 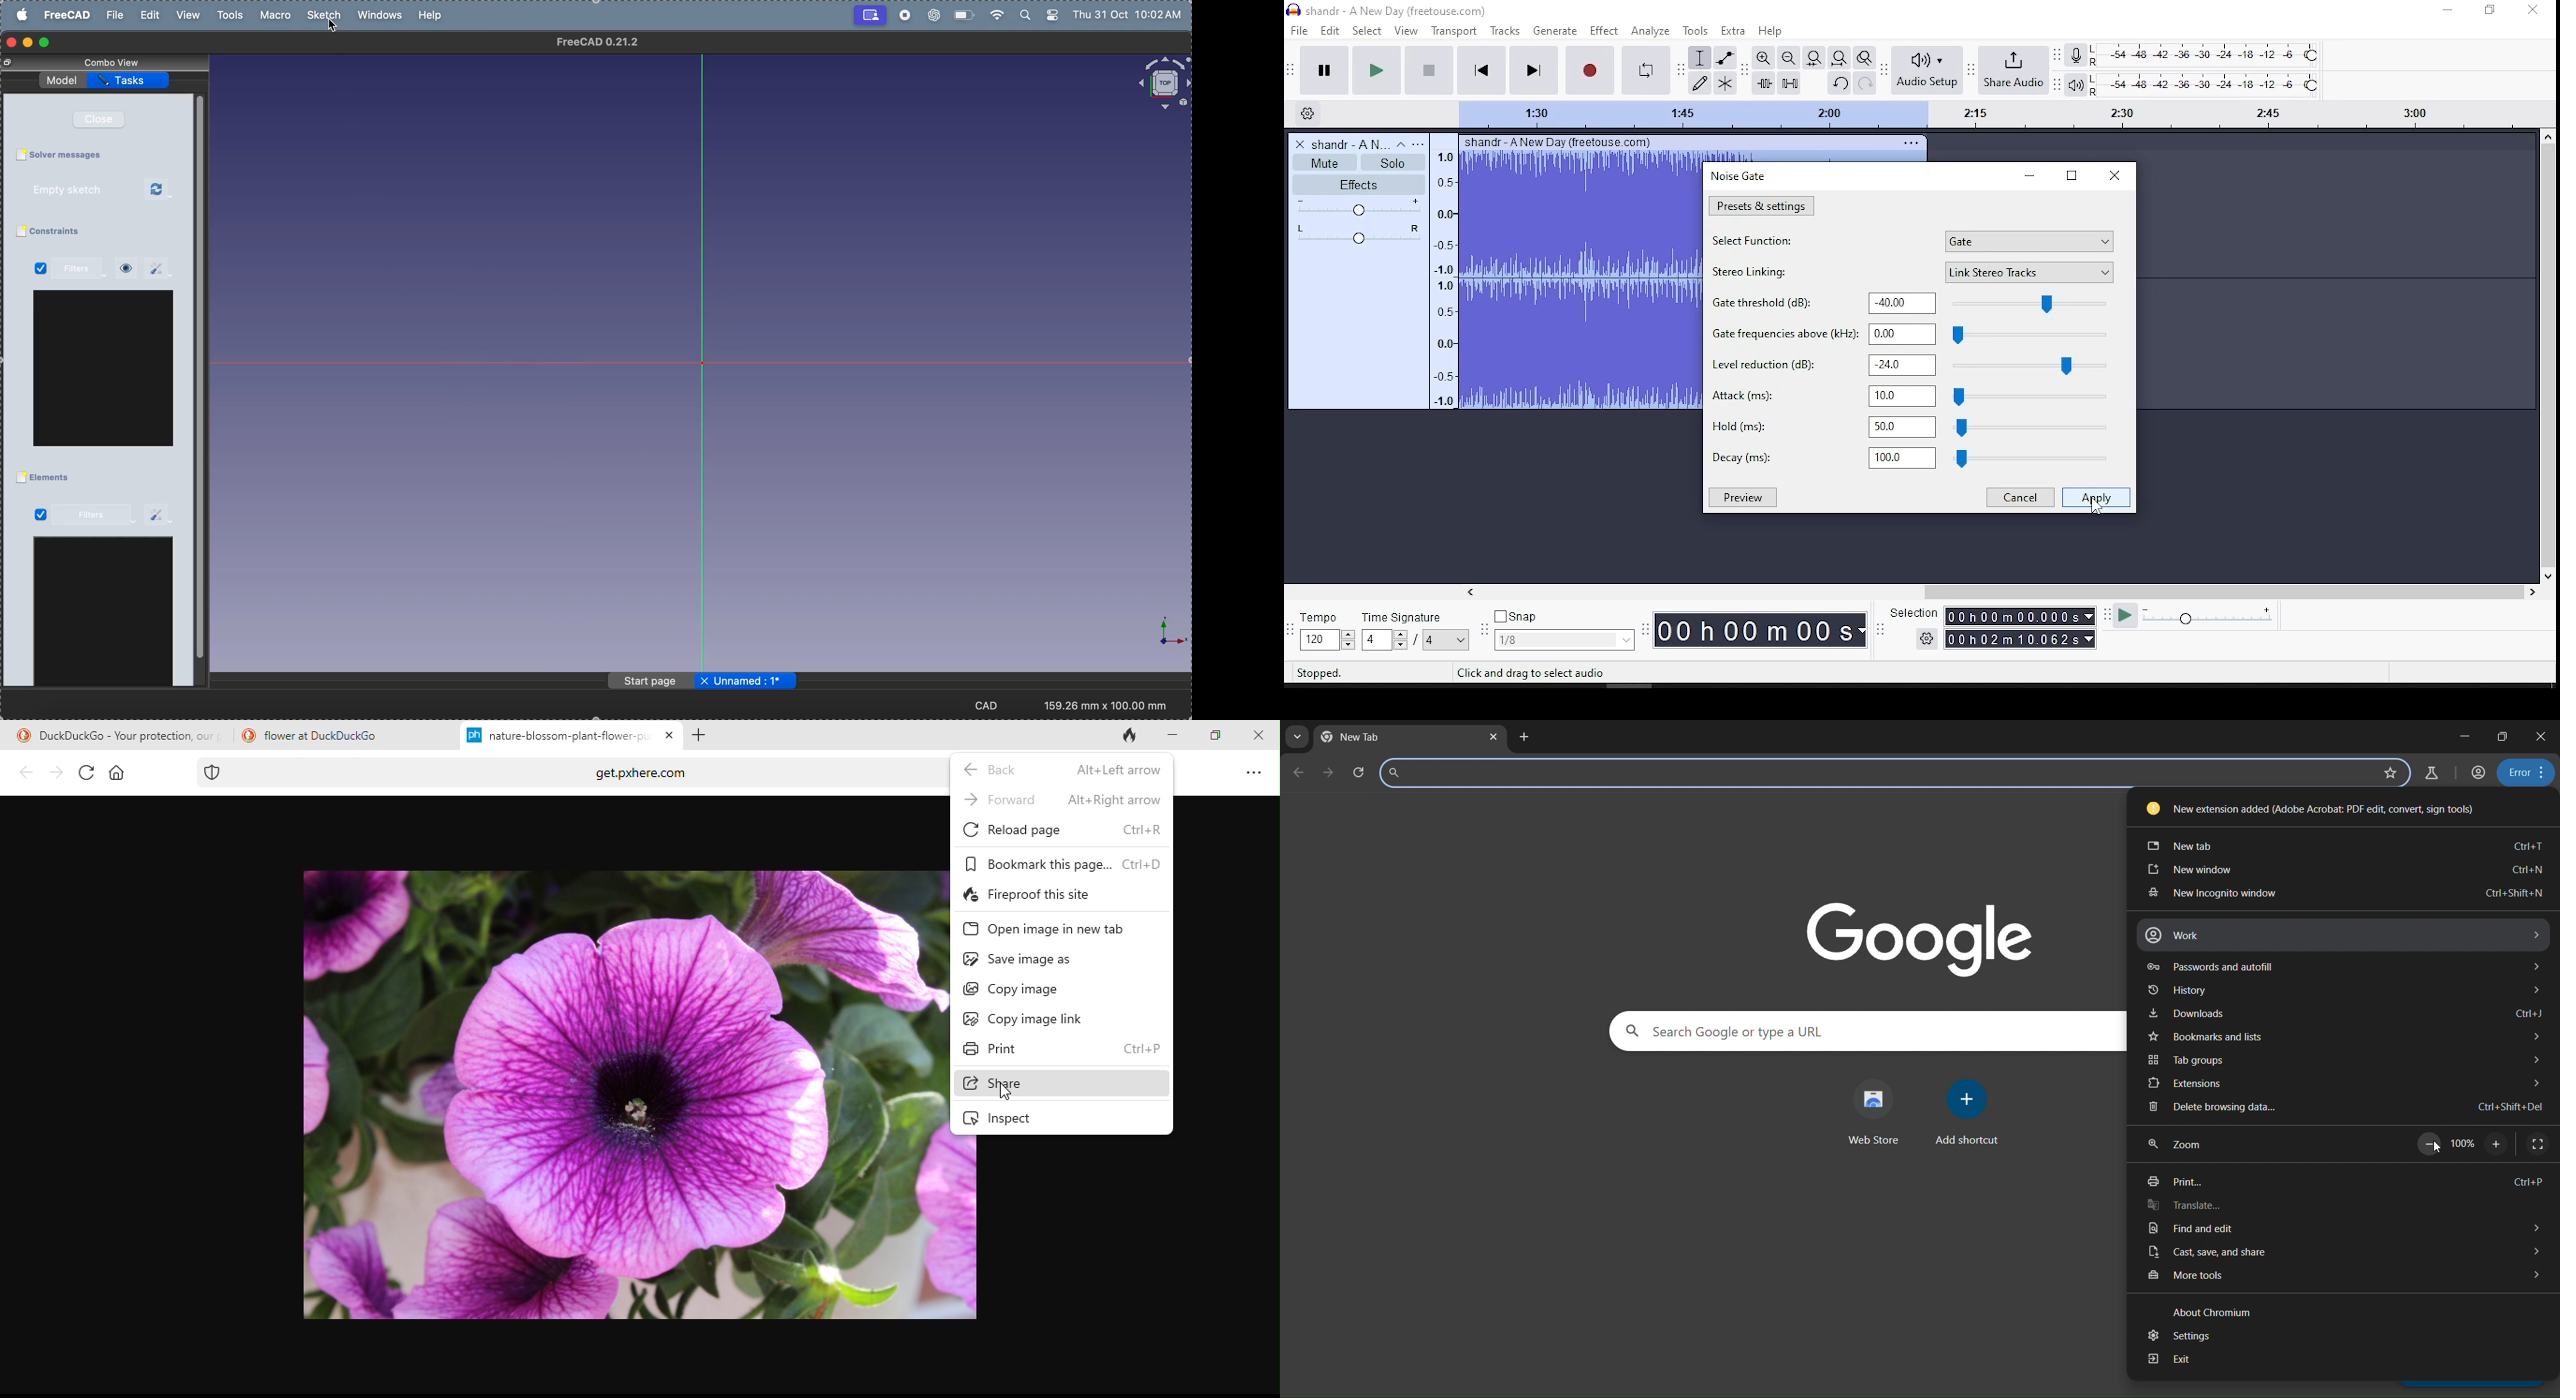 What do you see at coordinates (333, 28) in the screenshot?
I see `Cursor` at bounding box center [333, 28].